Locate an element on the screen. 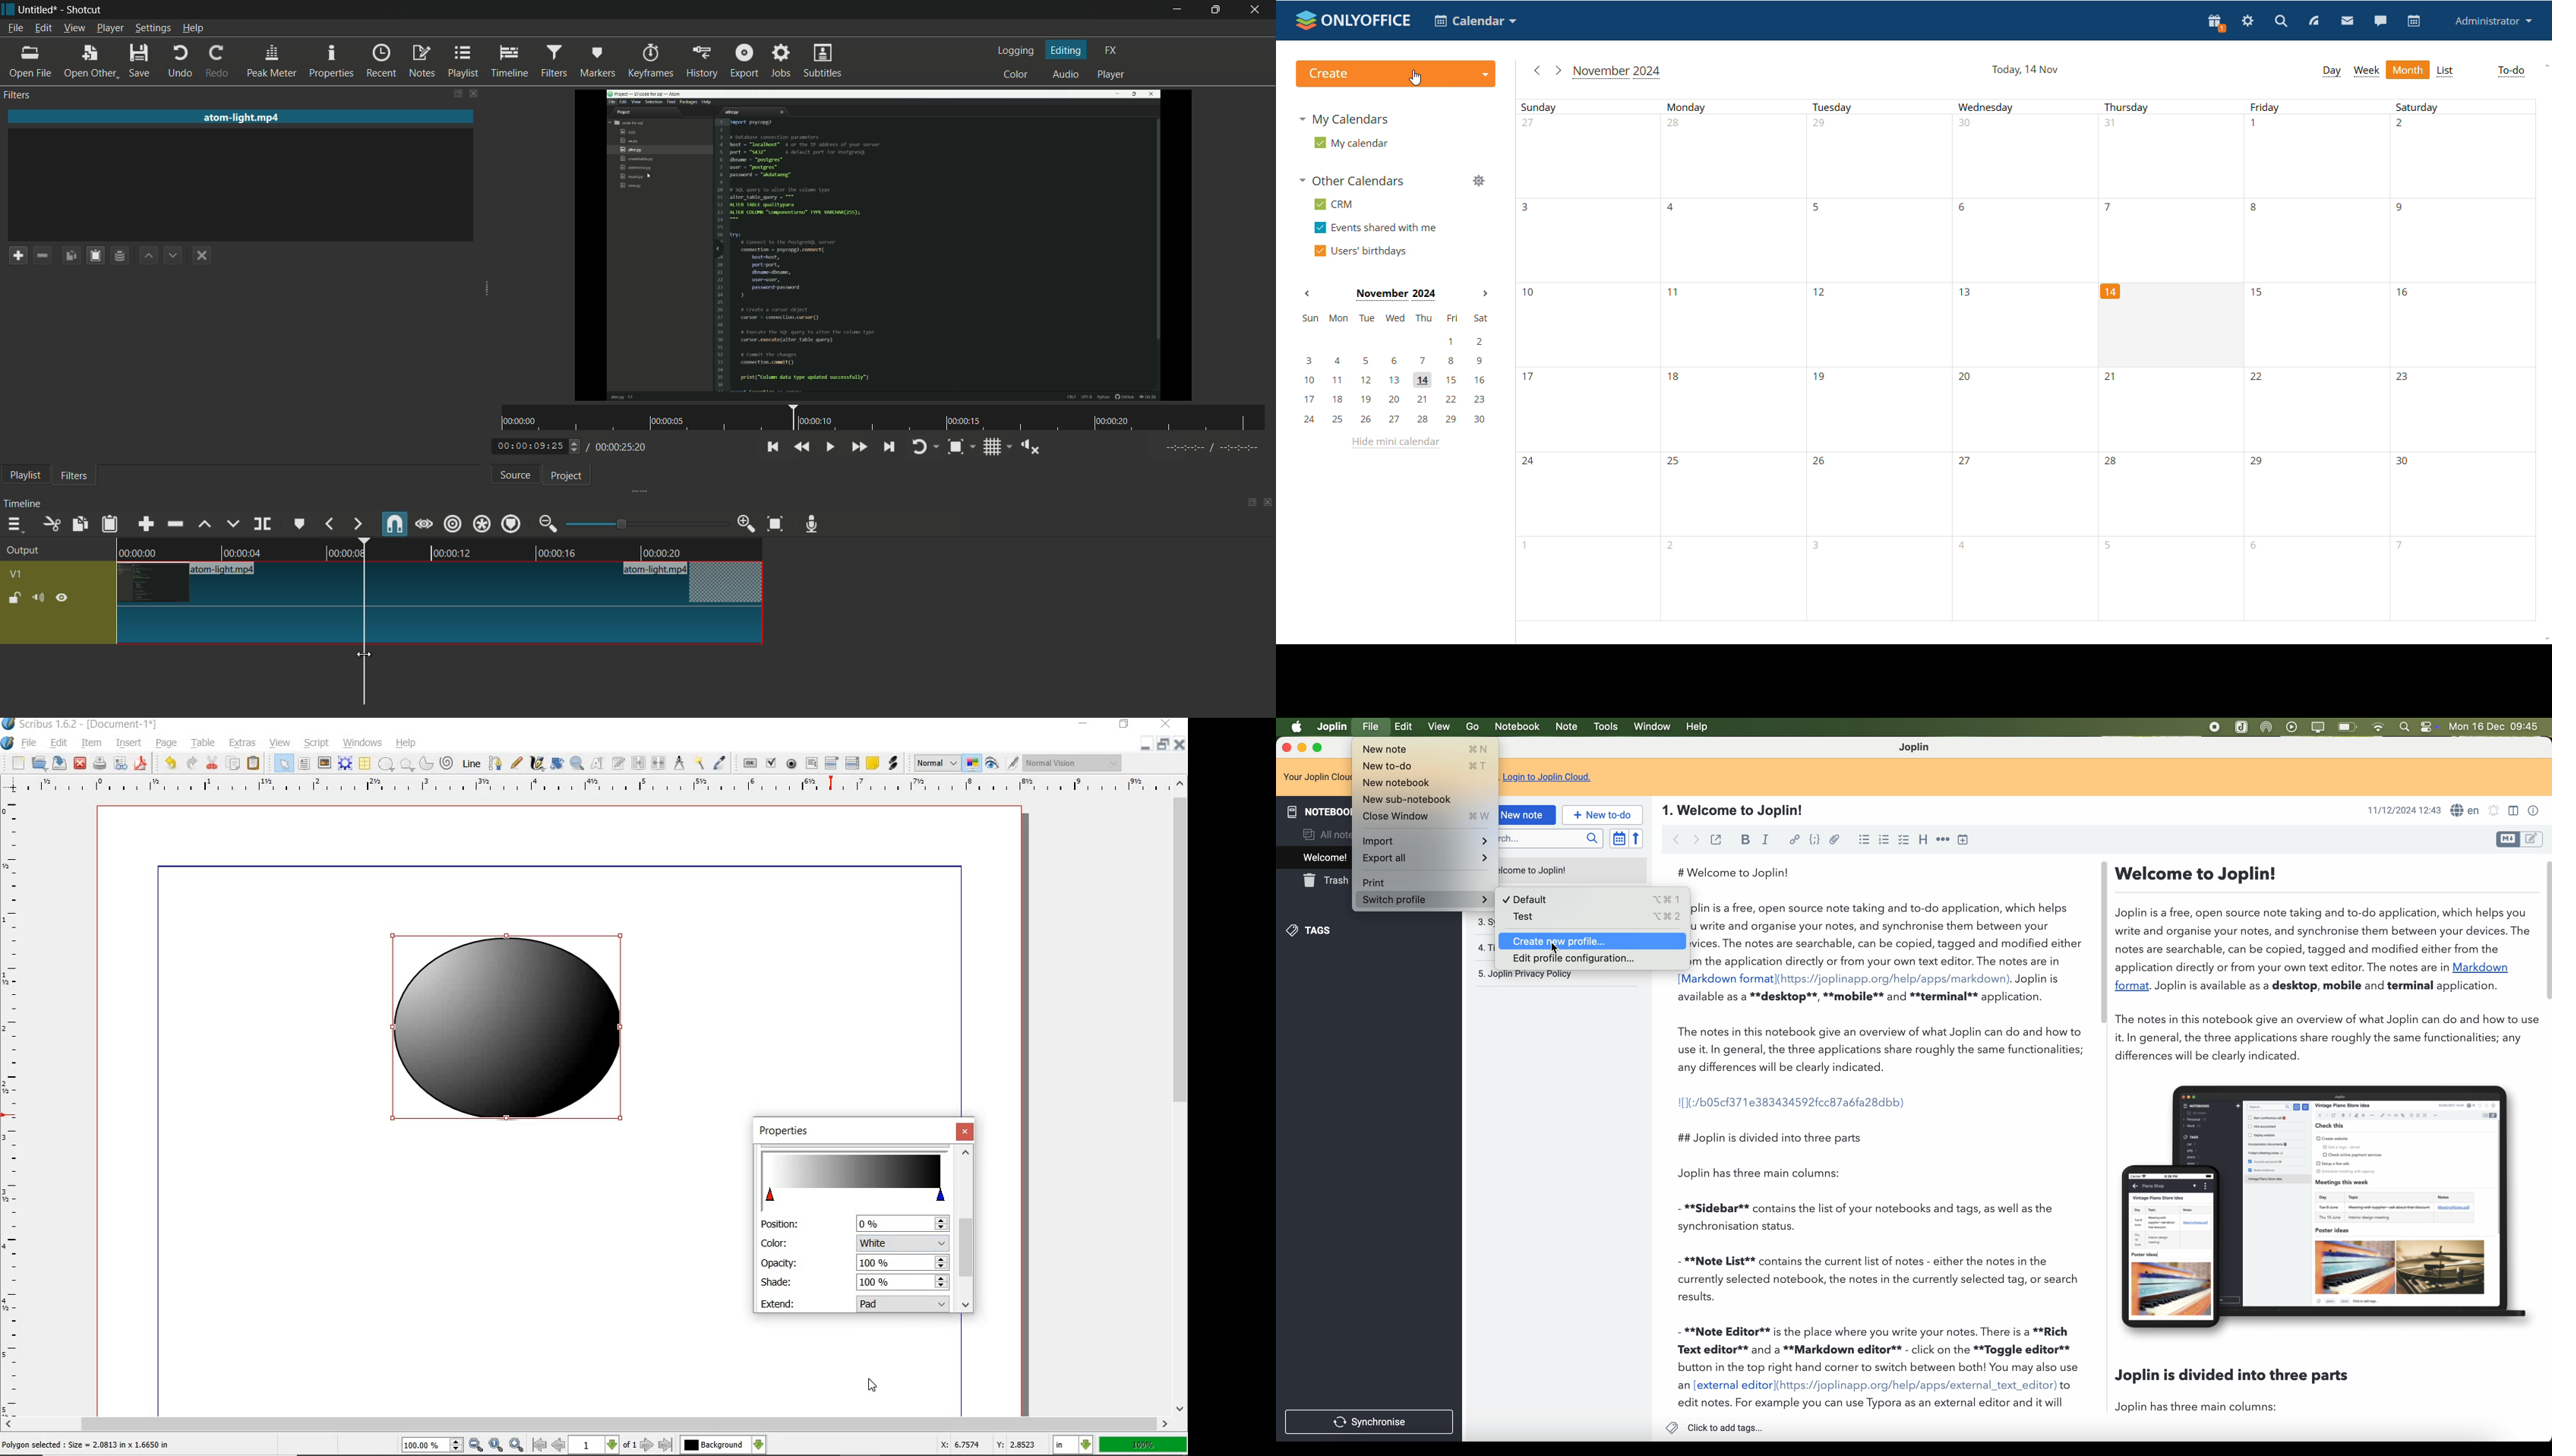 The height and width of the screenshot is (1456, 2576). logo is located at coordinates (1353, 20).